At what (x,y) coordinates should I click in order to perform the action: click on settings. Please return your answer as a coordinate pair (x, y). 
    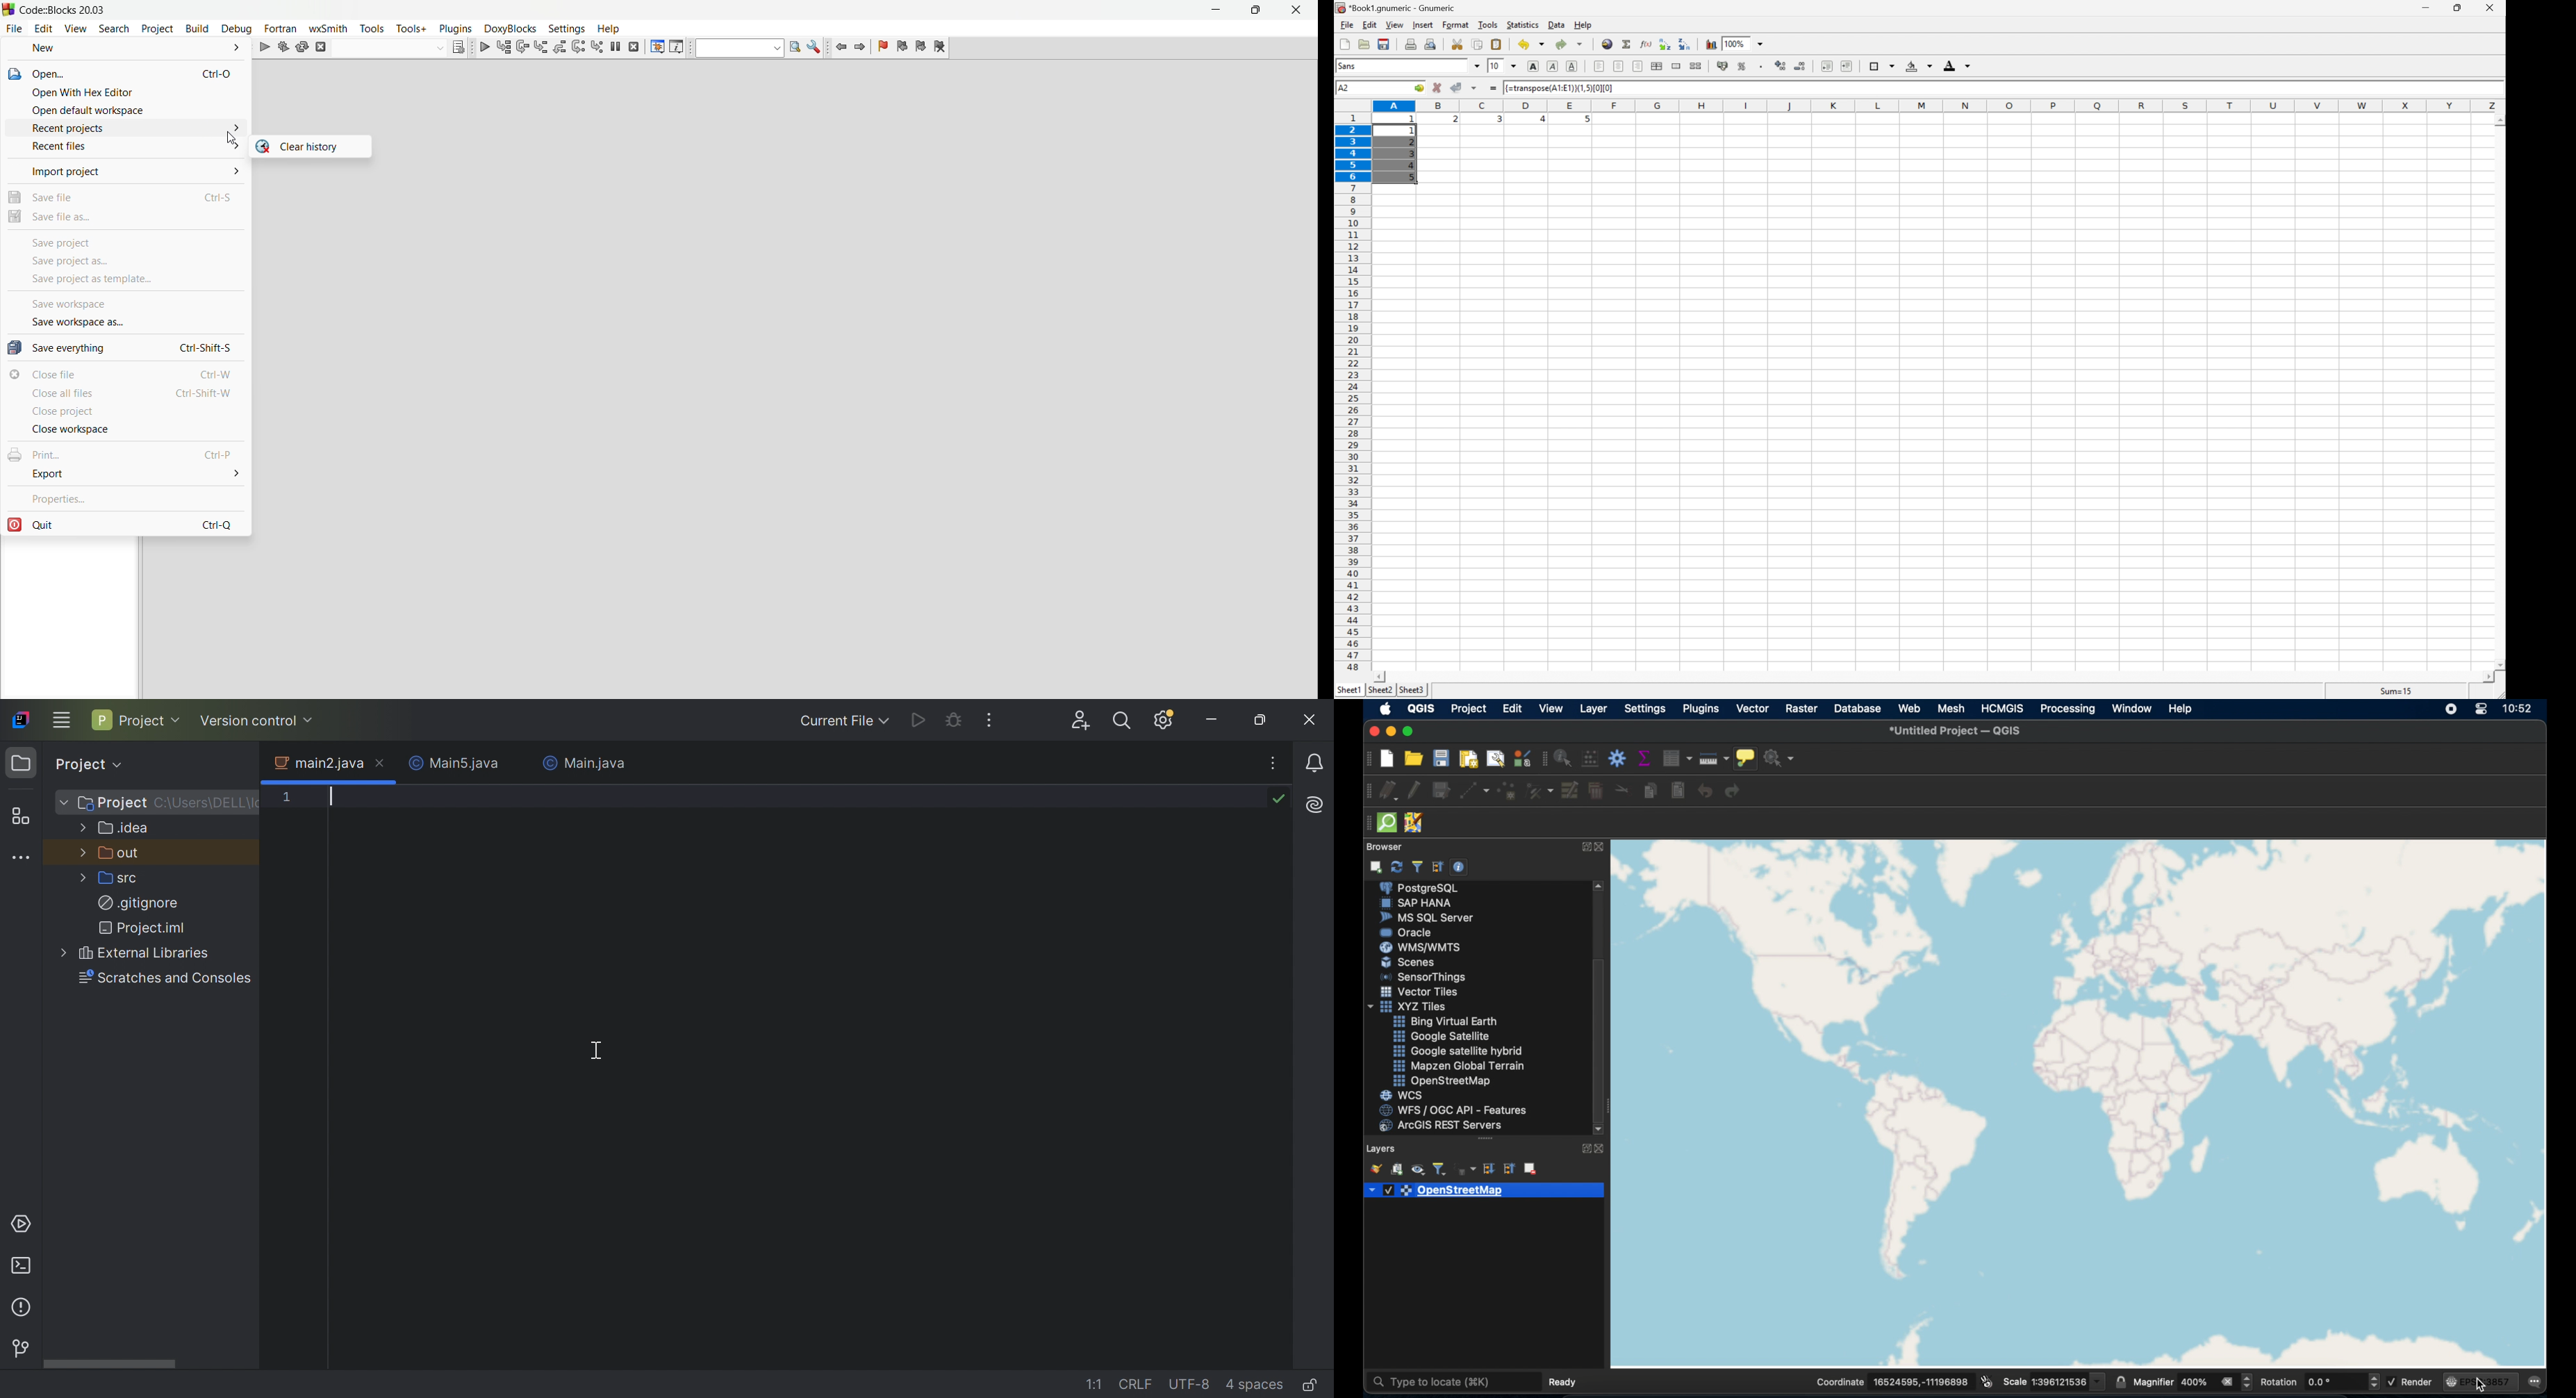
    Looking at the image, I should click on (565, 27).